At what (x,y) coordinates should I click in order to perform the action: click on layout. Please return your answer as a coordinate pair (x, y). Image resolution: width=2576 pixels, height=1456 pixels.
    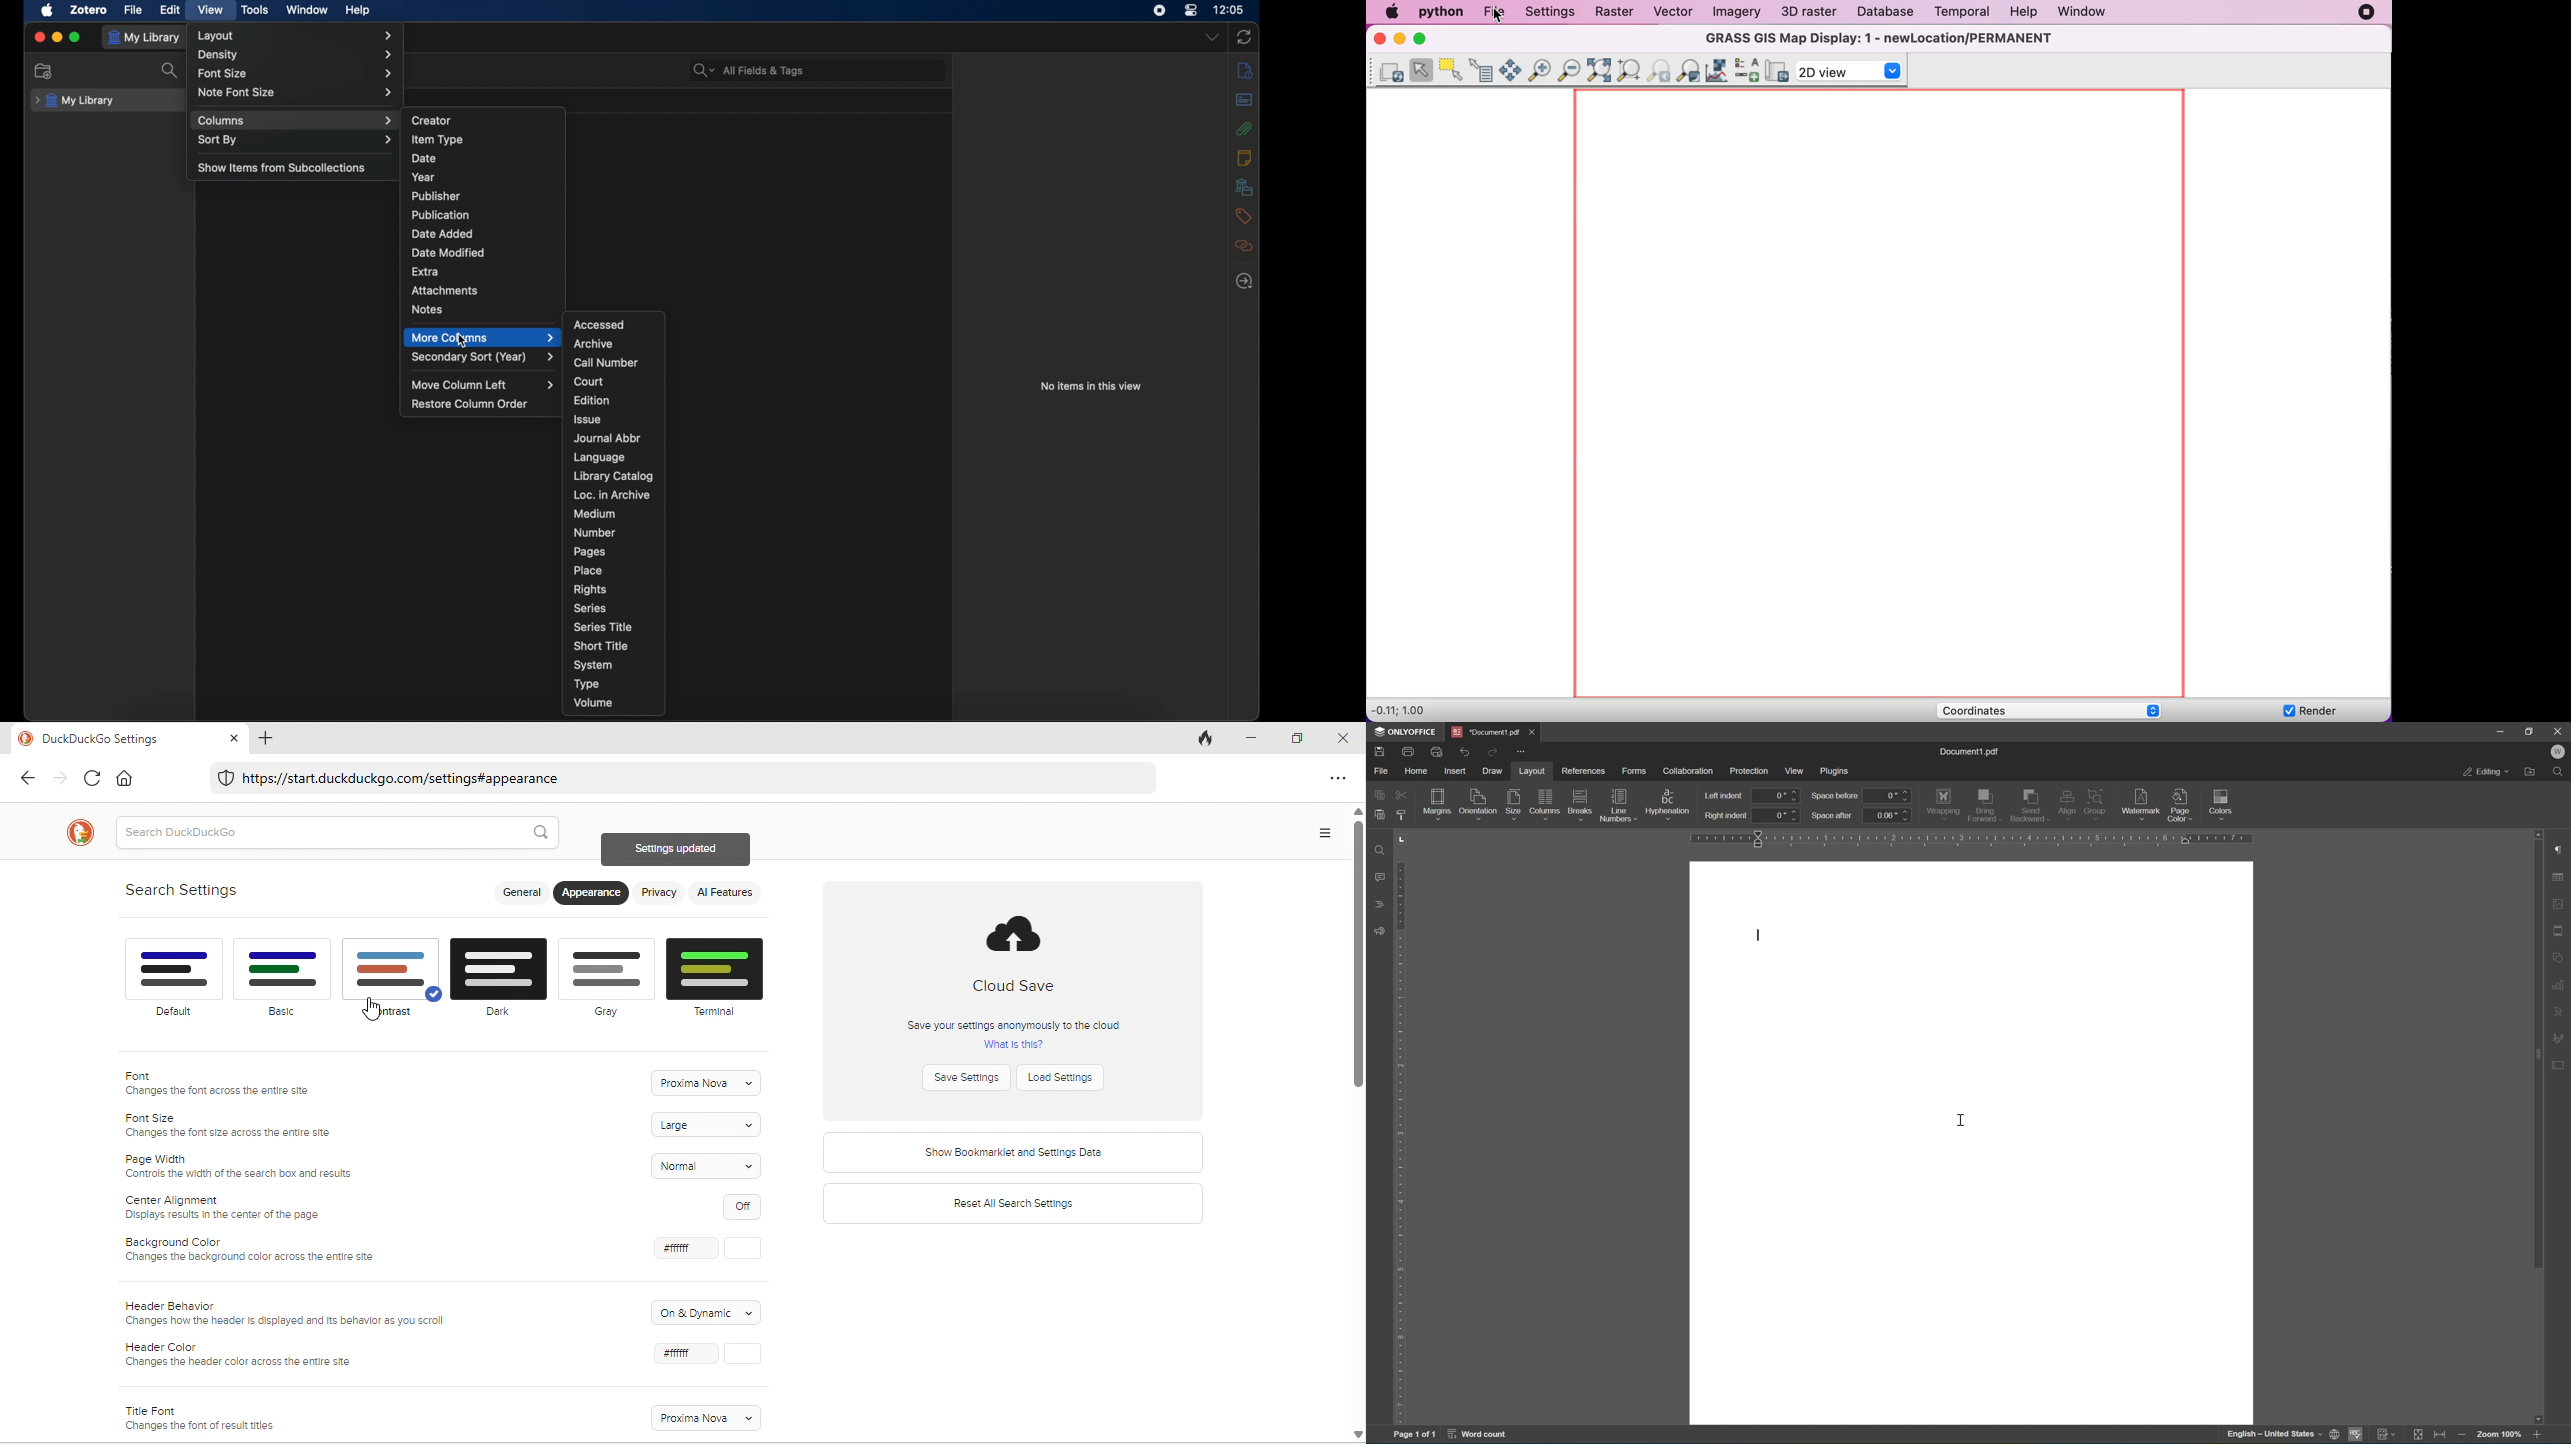
    Looking at the image, I should click on (1531, 770).